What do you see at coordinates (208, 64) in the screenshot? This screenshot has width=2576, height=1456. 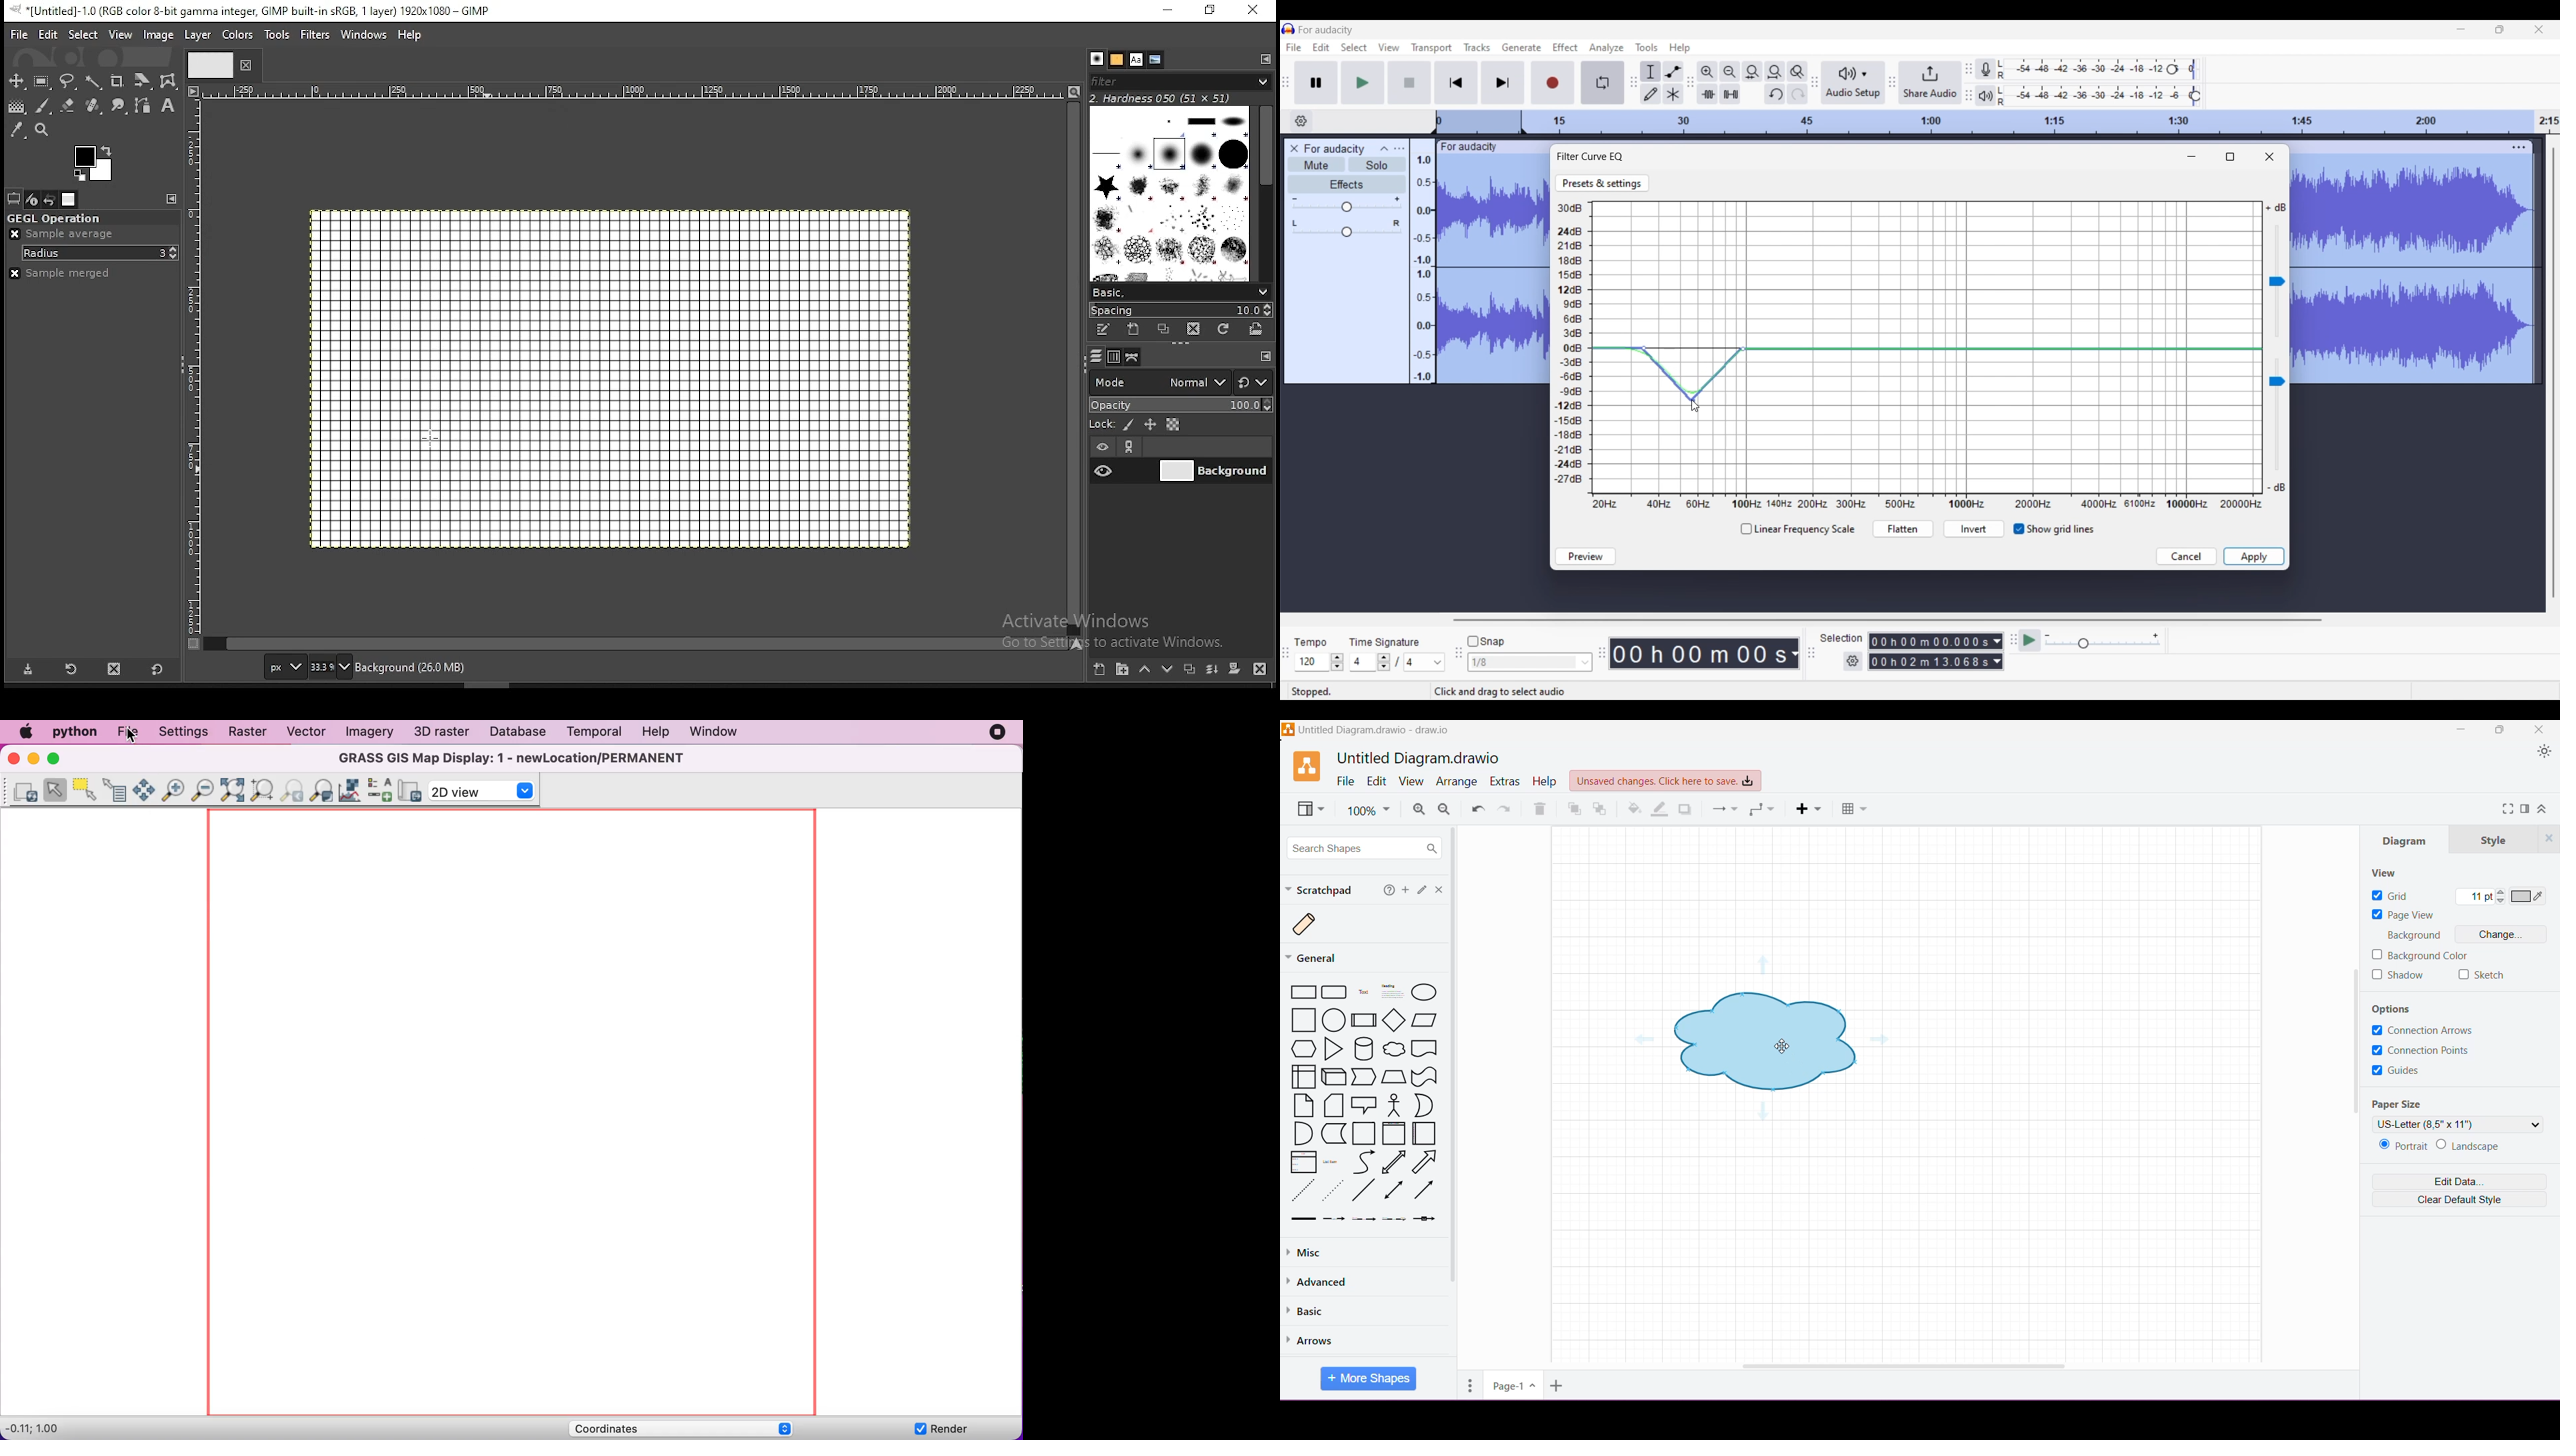 I see `tab` at bounding box center [208, 64].